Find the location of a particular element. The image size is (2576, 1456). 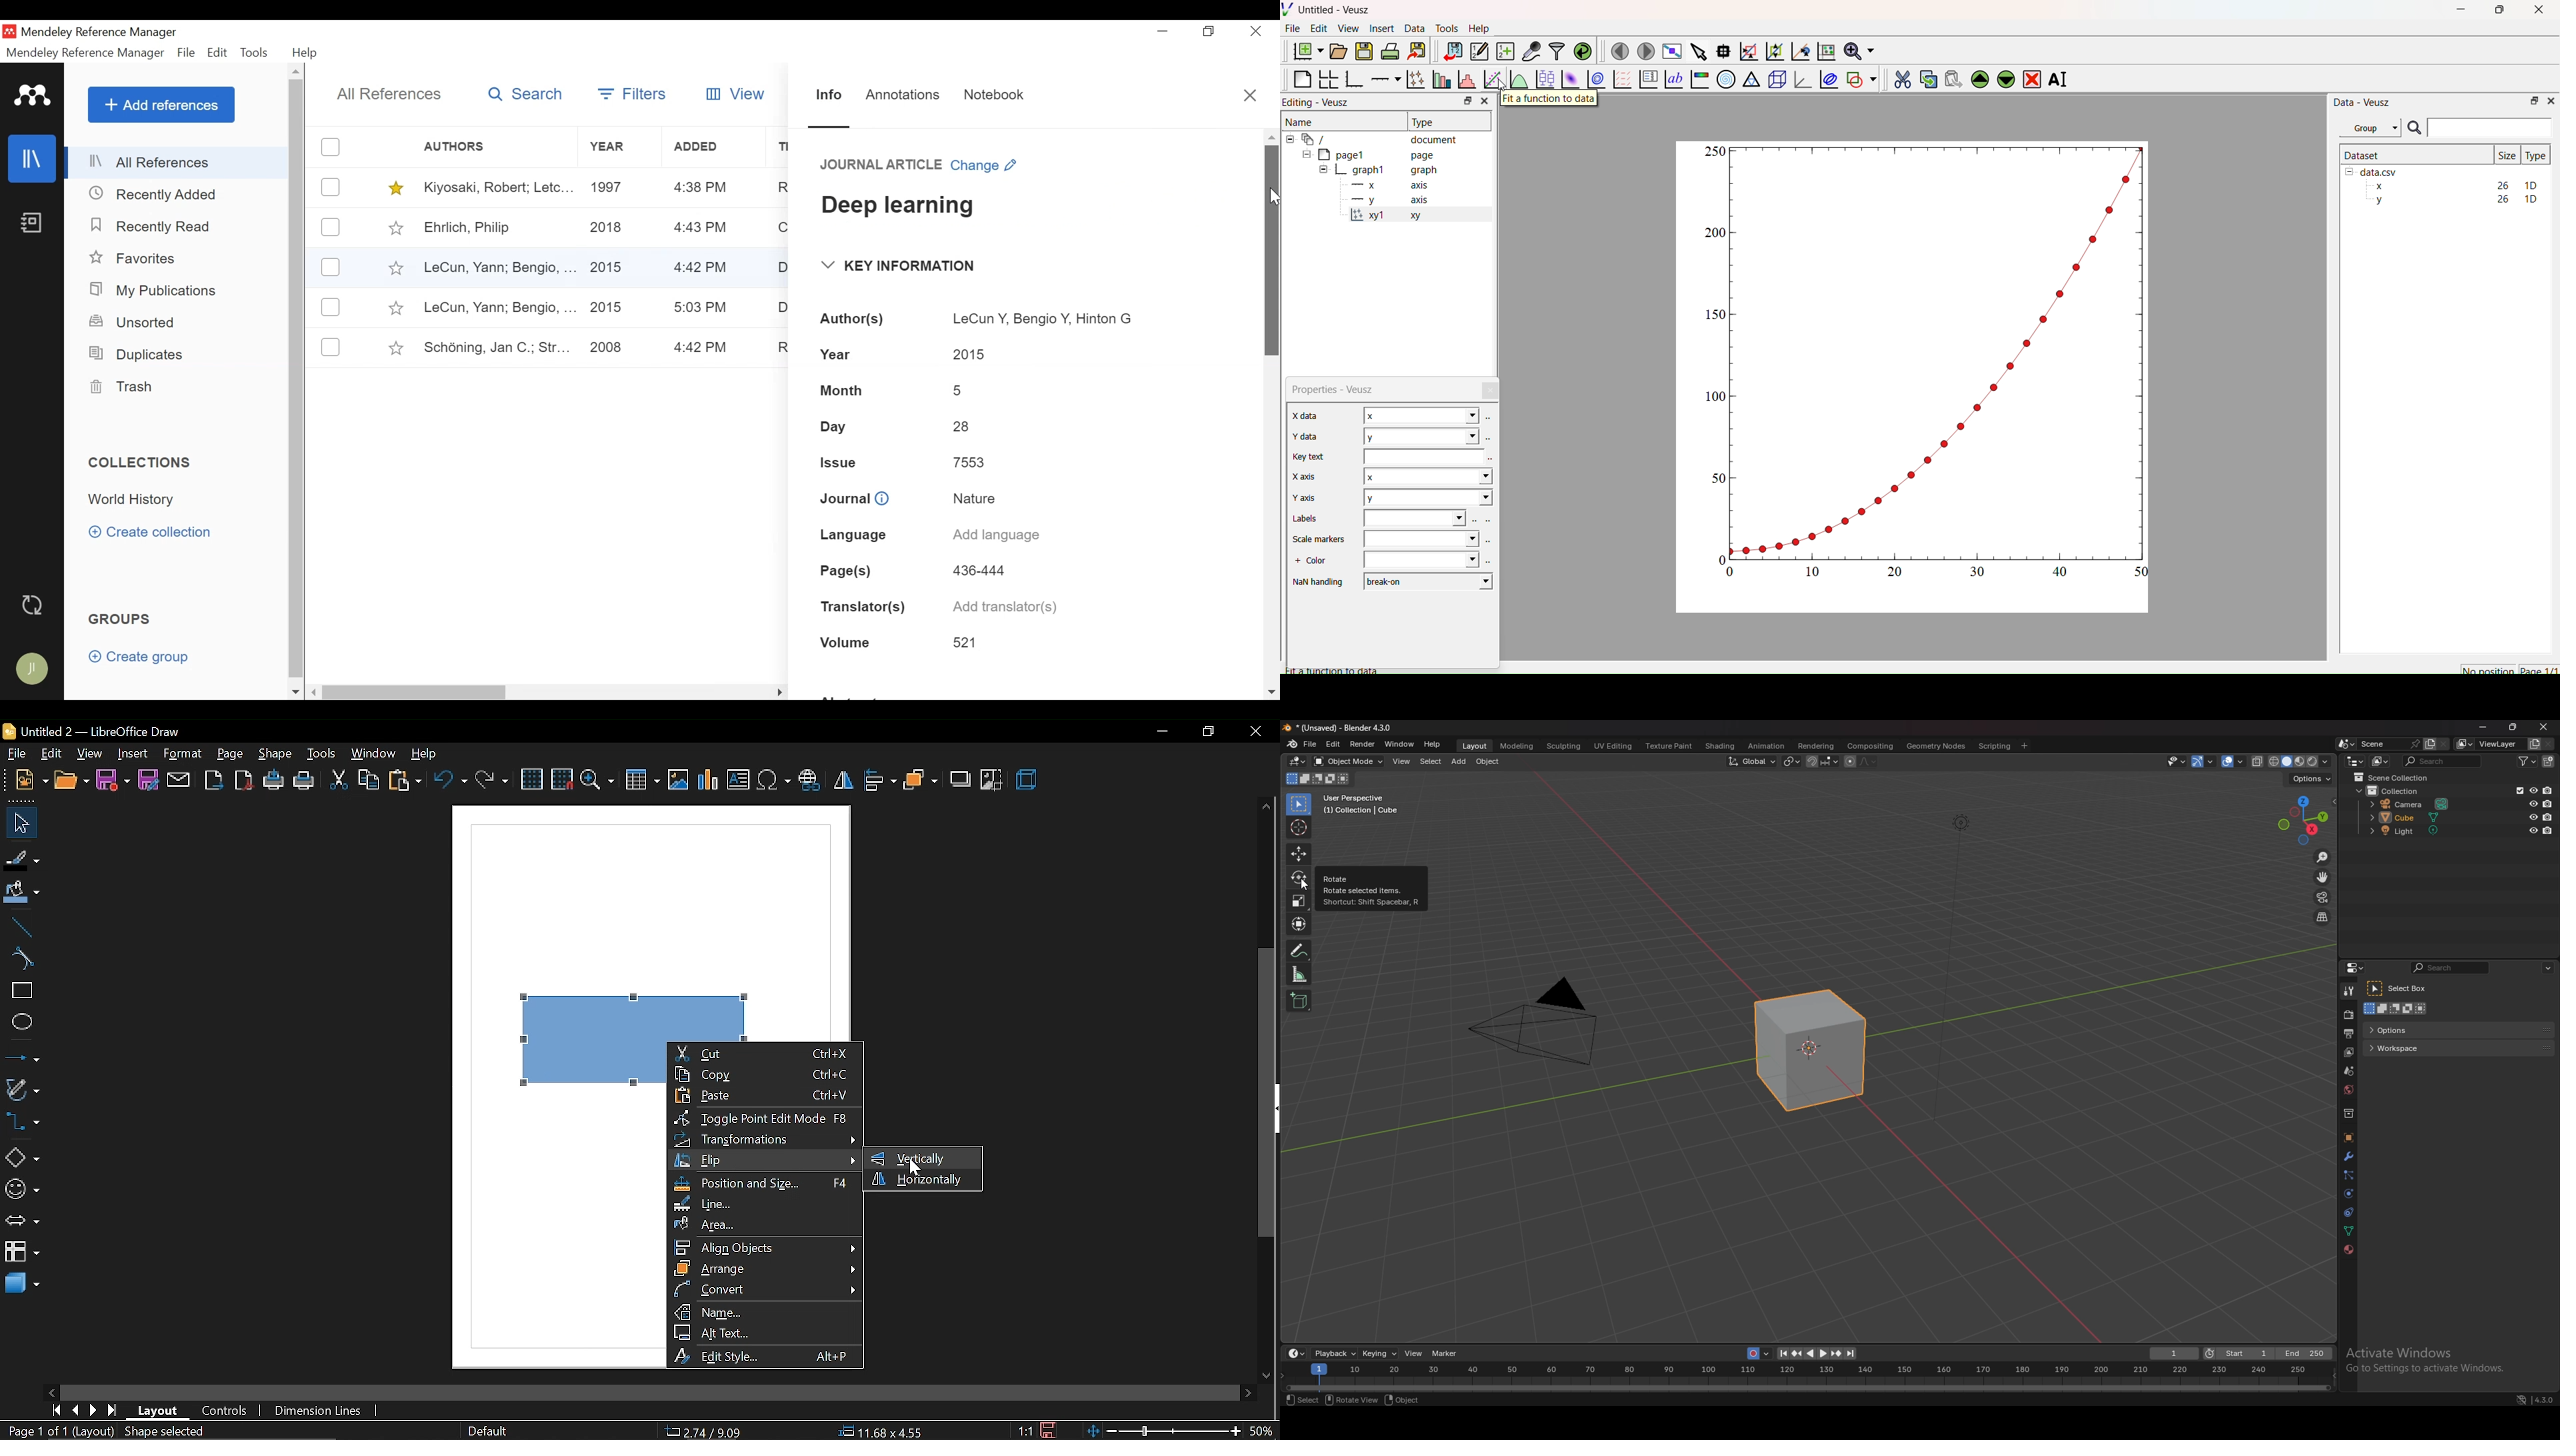

2.79/9.09 is located at coordinates (707, 1433).